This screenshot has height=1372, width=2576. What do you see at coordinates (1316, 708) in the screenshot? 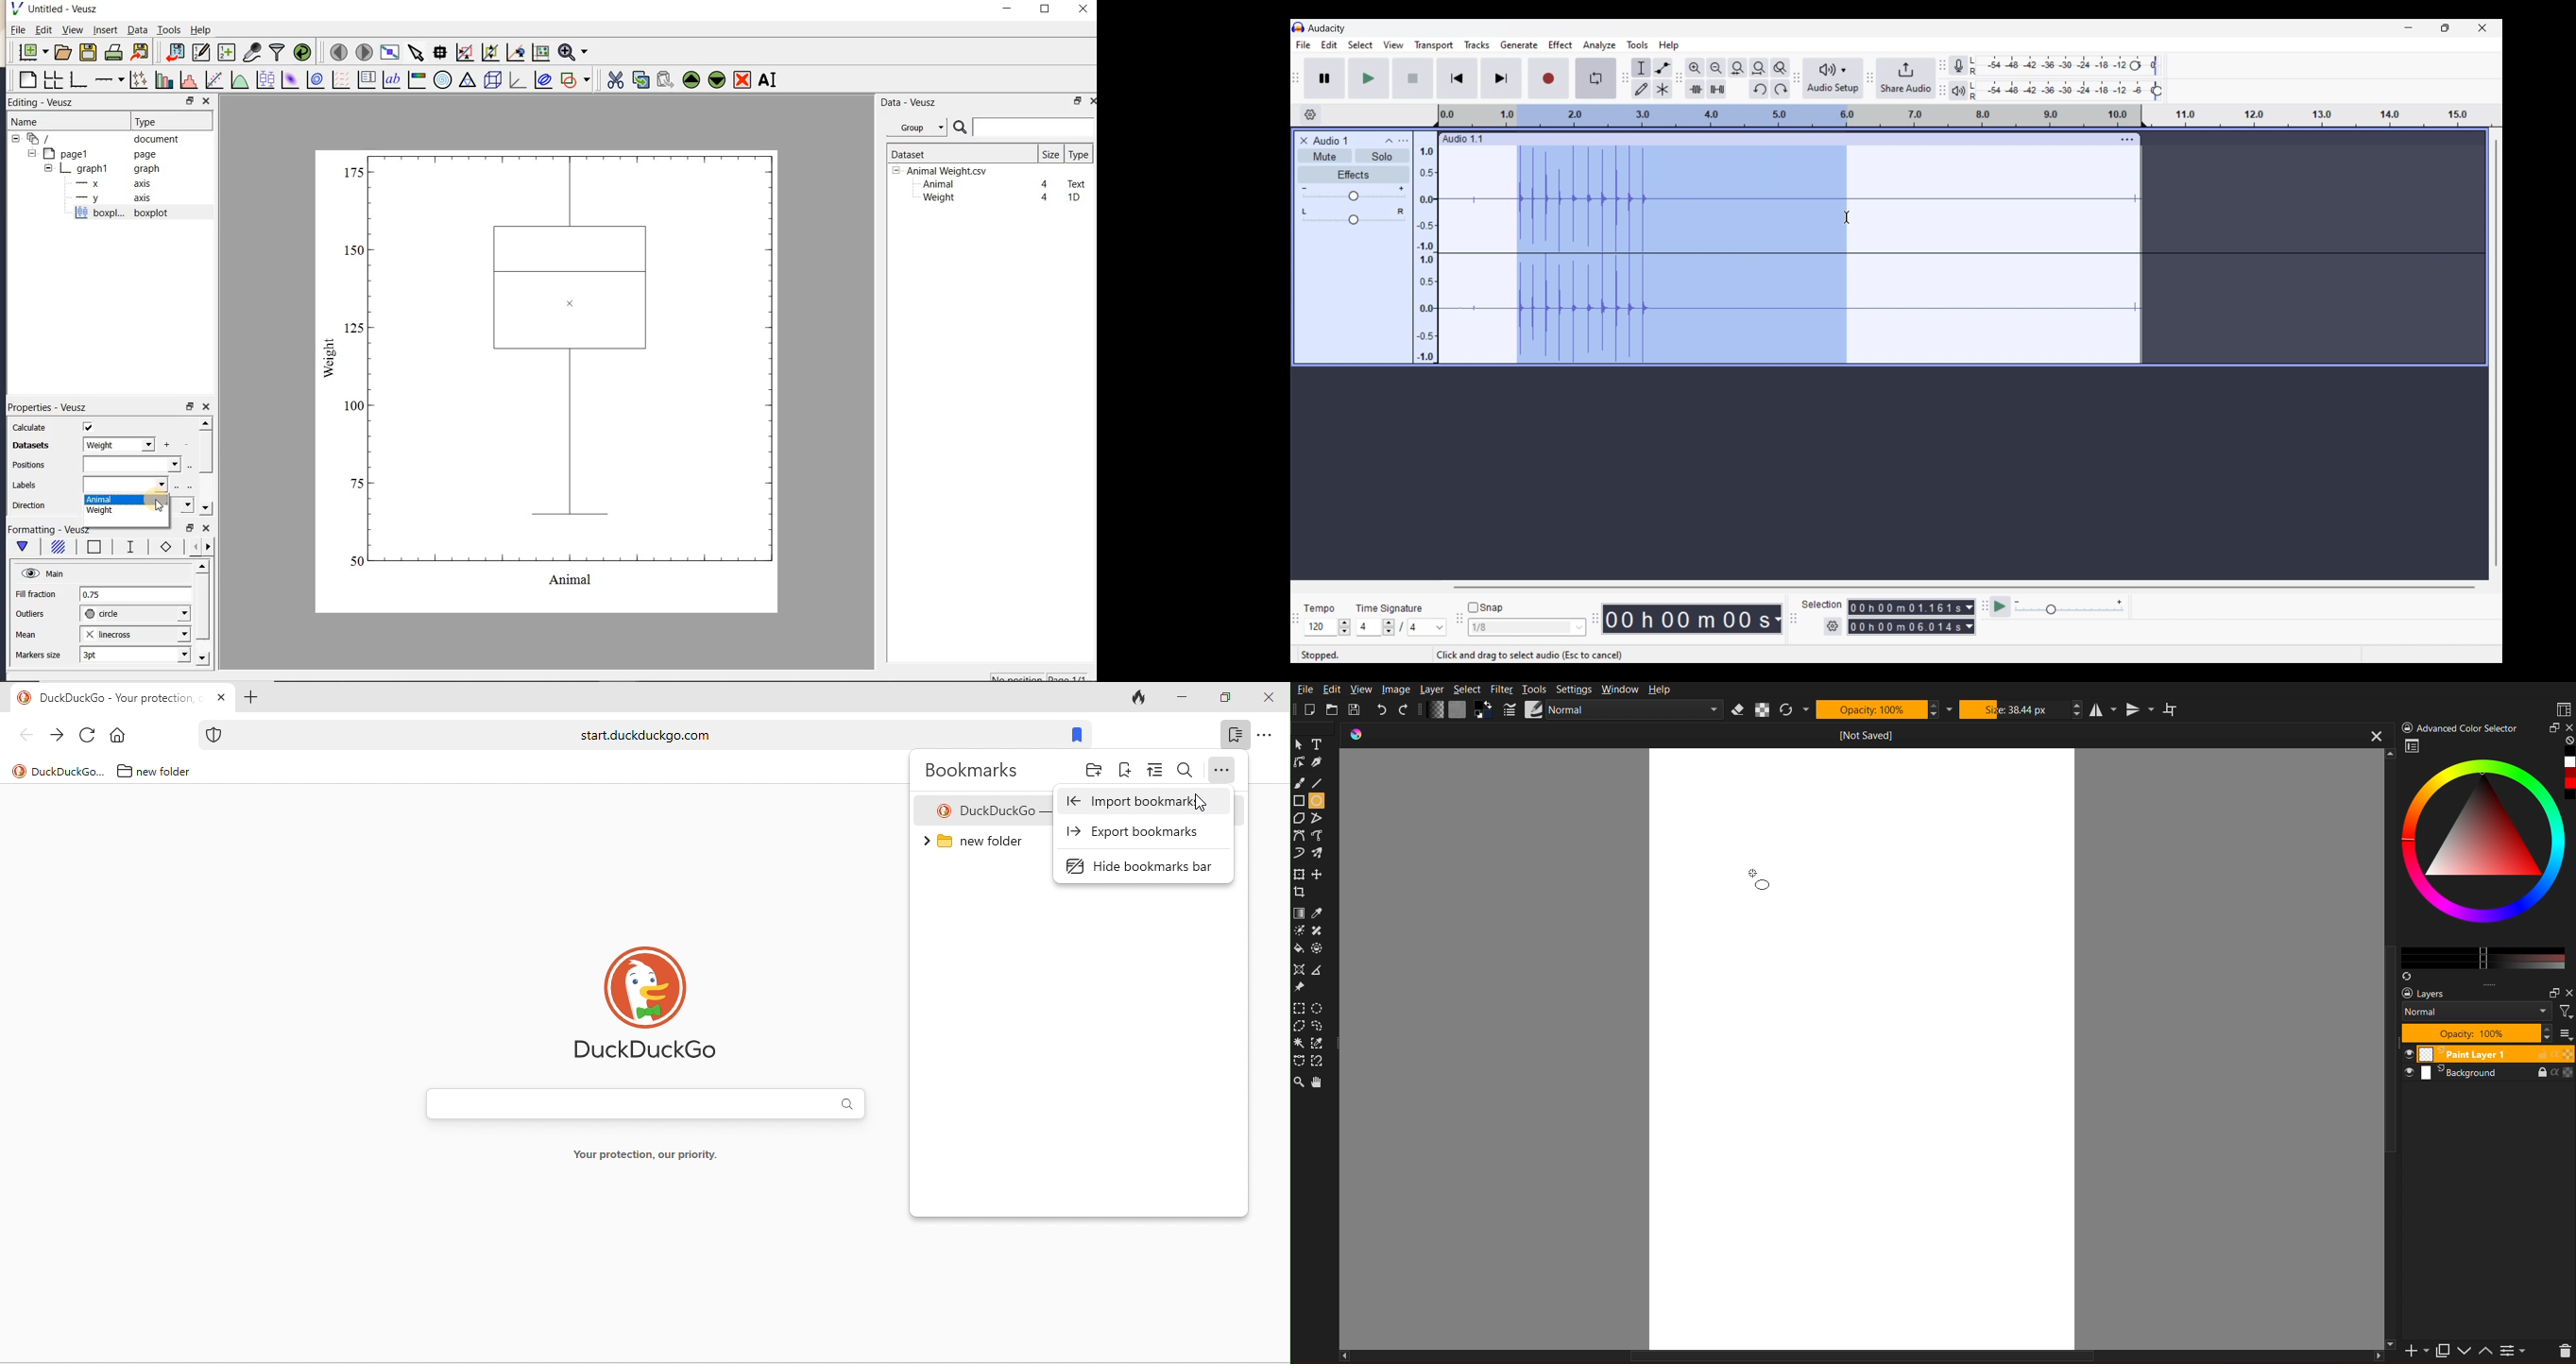
I see `New` at bounding box center [1316, 708].